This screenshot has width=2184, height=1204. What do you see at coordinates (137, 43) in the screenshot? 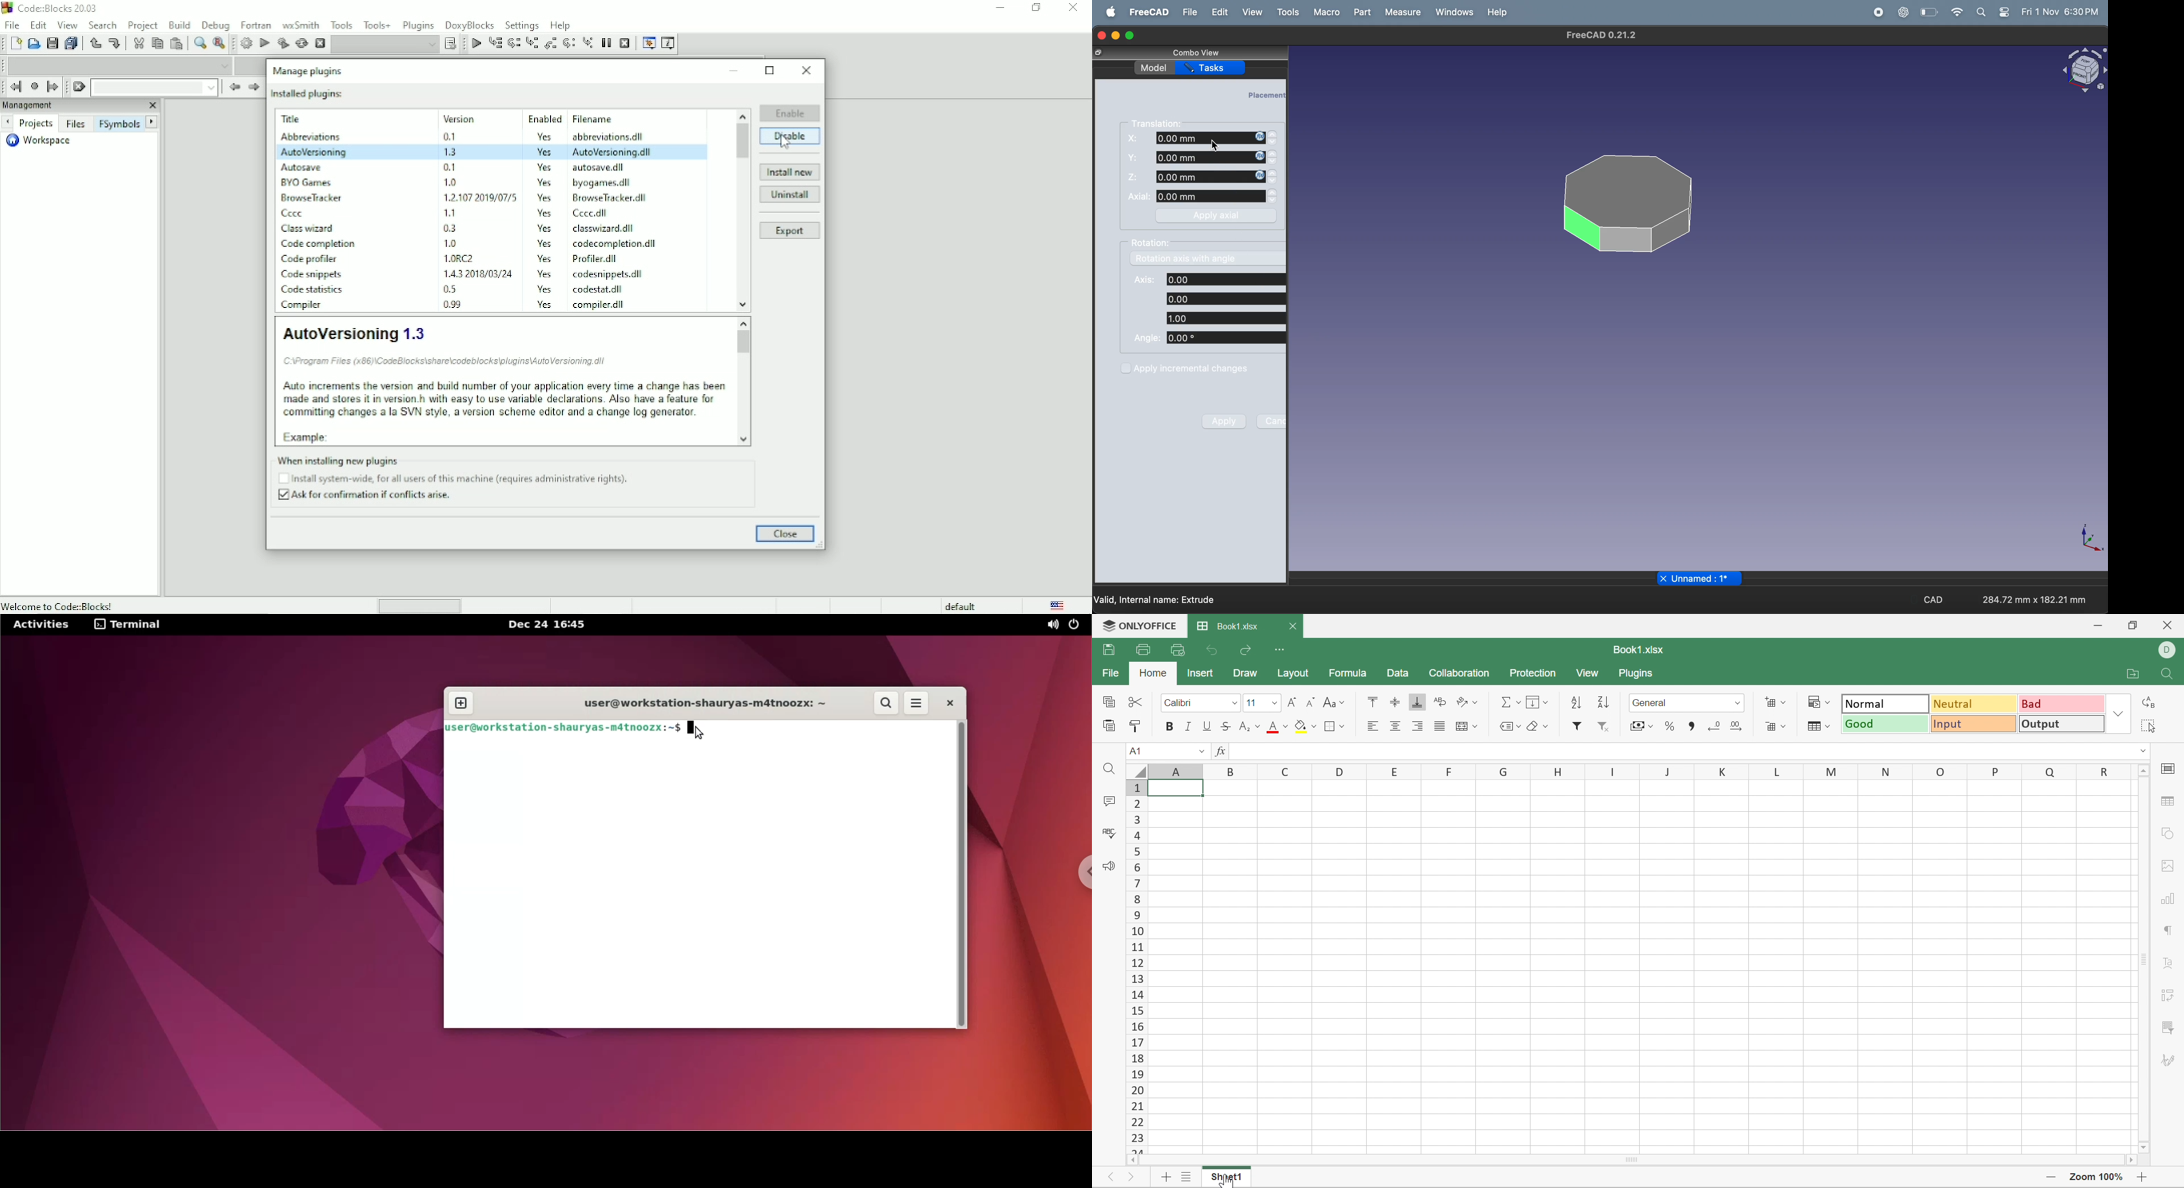
I see `Cut` at bounding box center [137, 43].